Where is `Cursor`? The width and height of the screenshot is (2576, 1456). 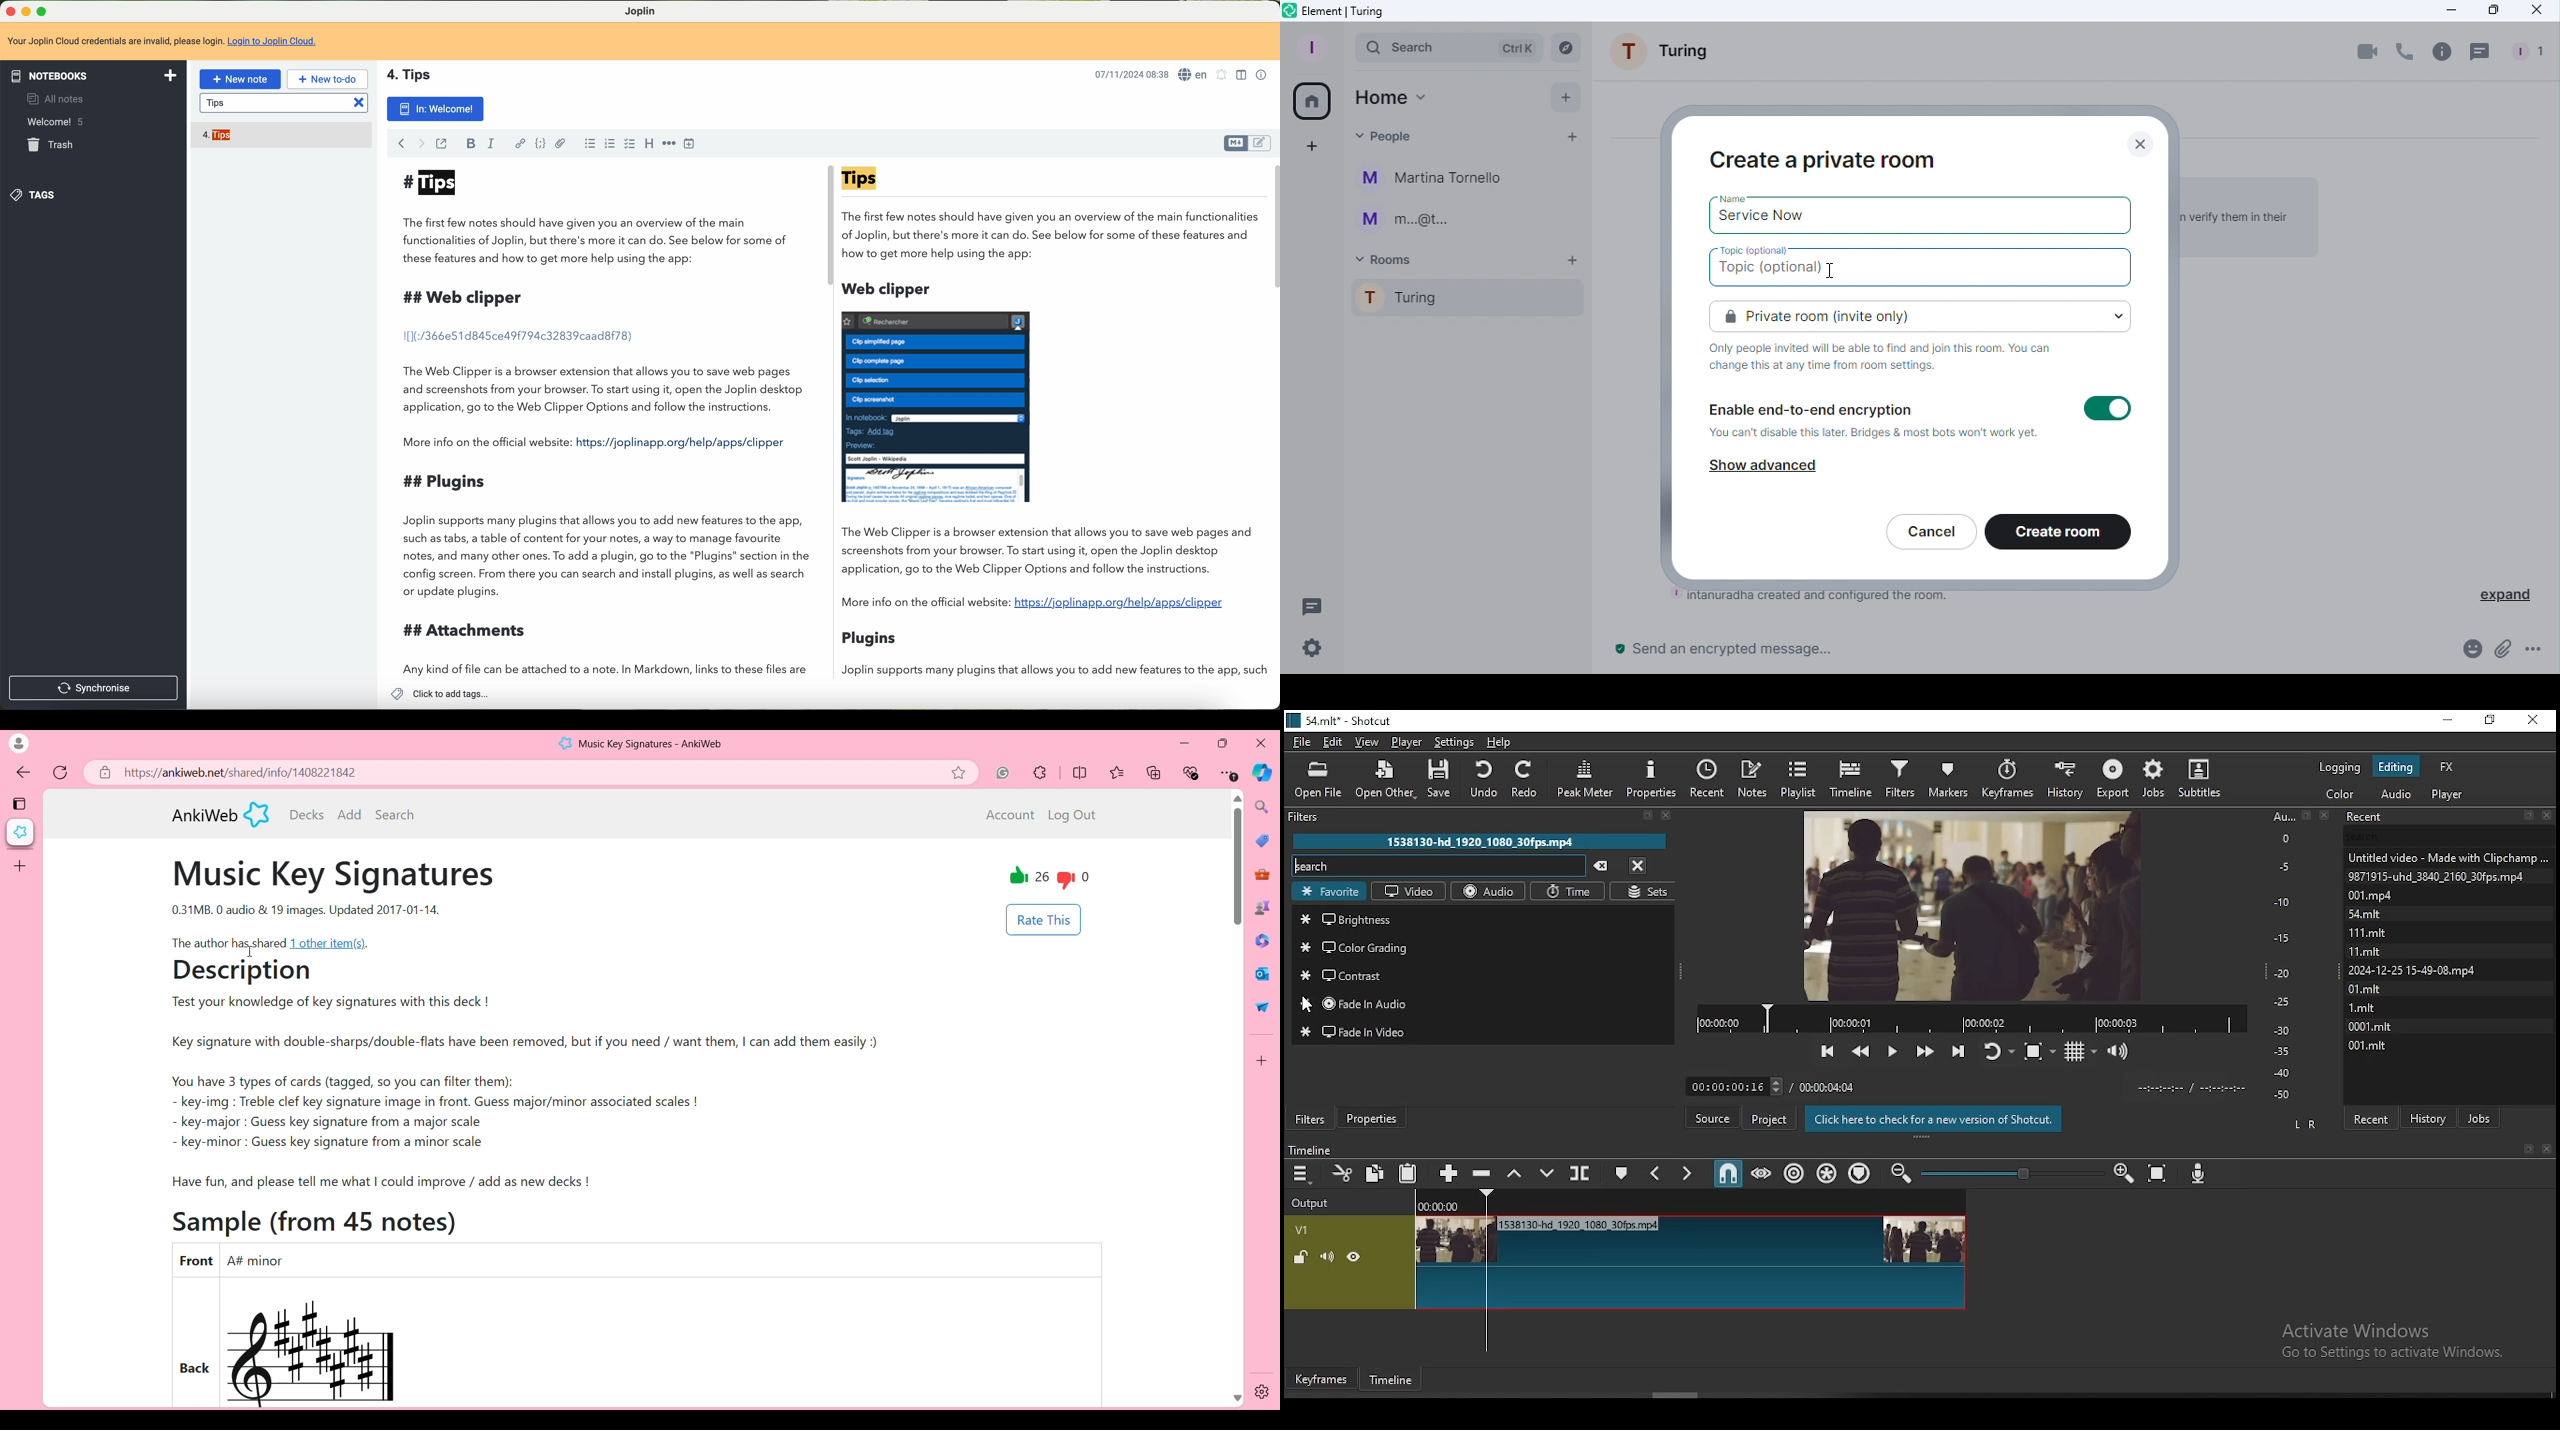 Cursor is located at coordinates (249, 951).